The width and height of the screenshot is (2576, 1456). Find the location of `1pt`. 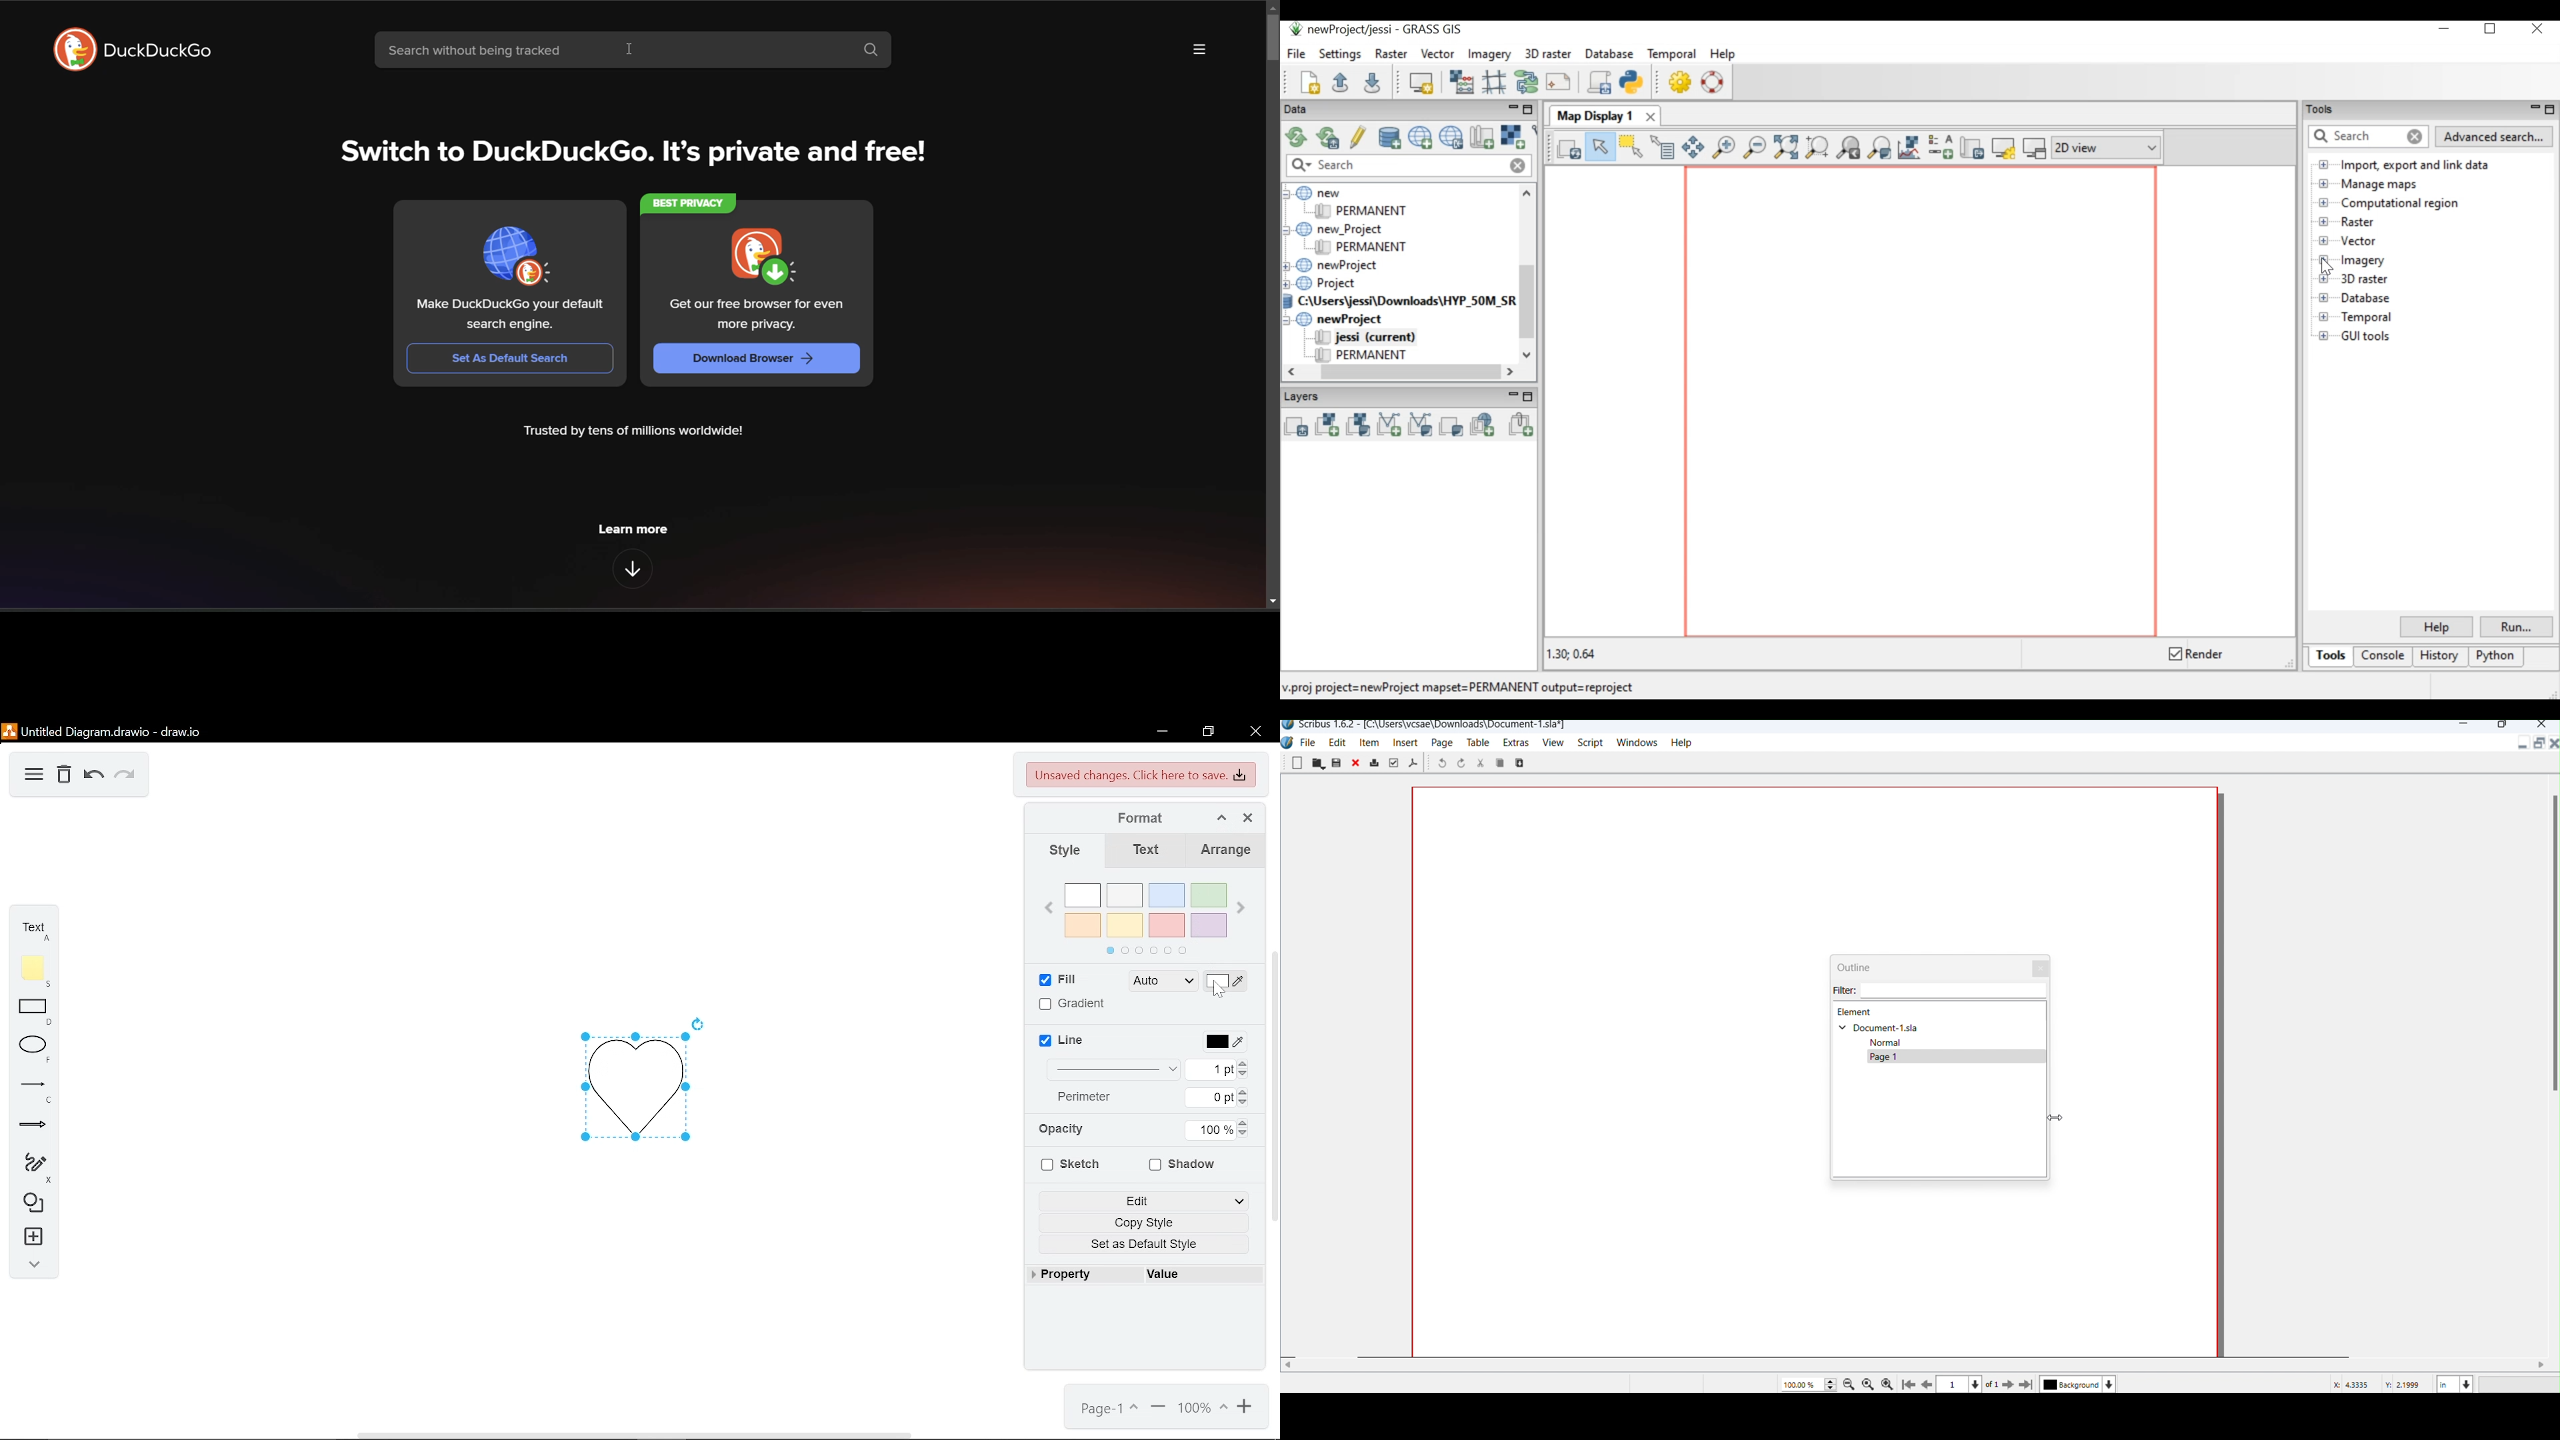

1pt is located at coordinates (1219, 1069).